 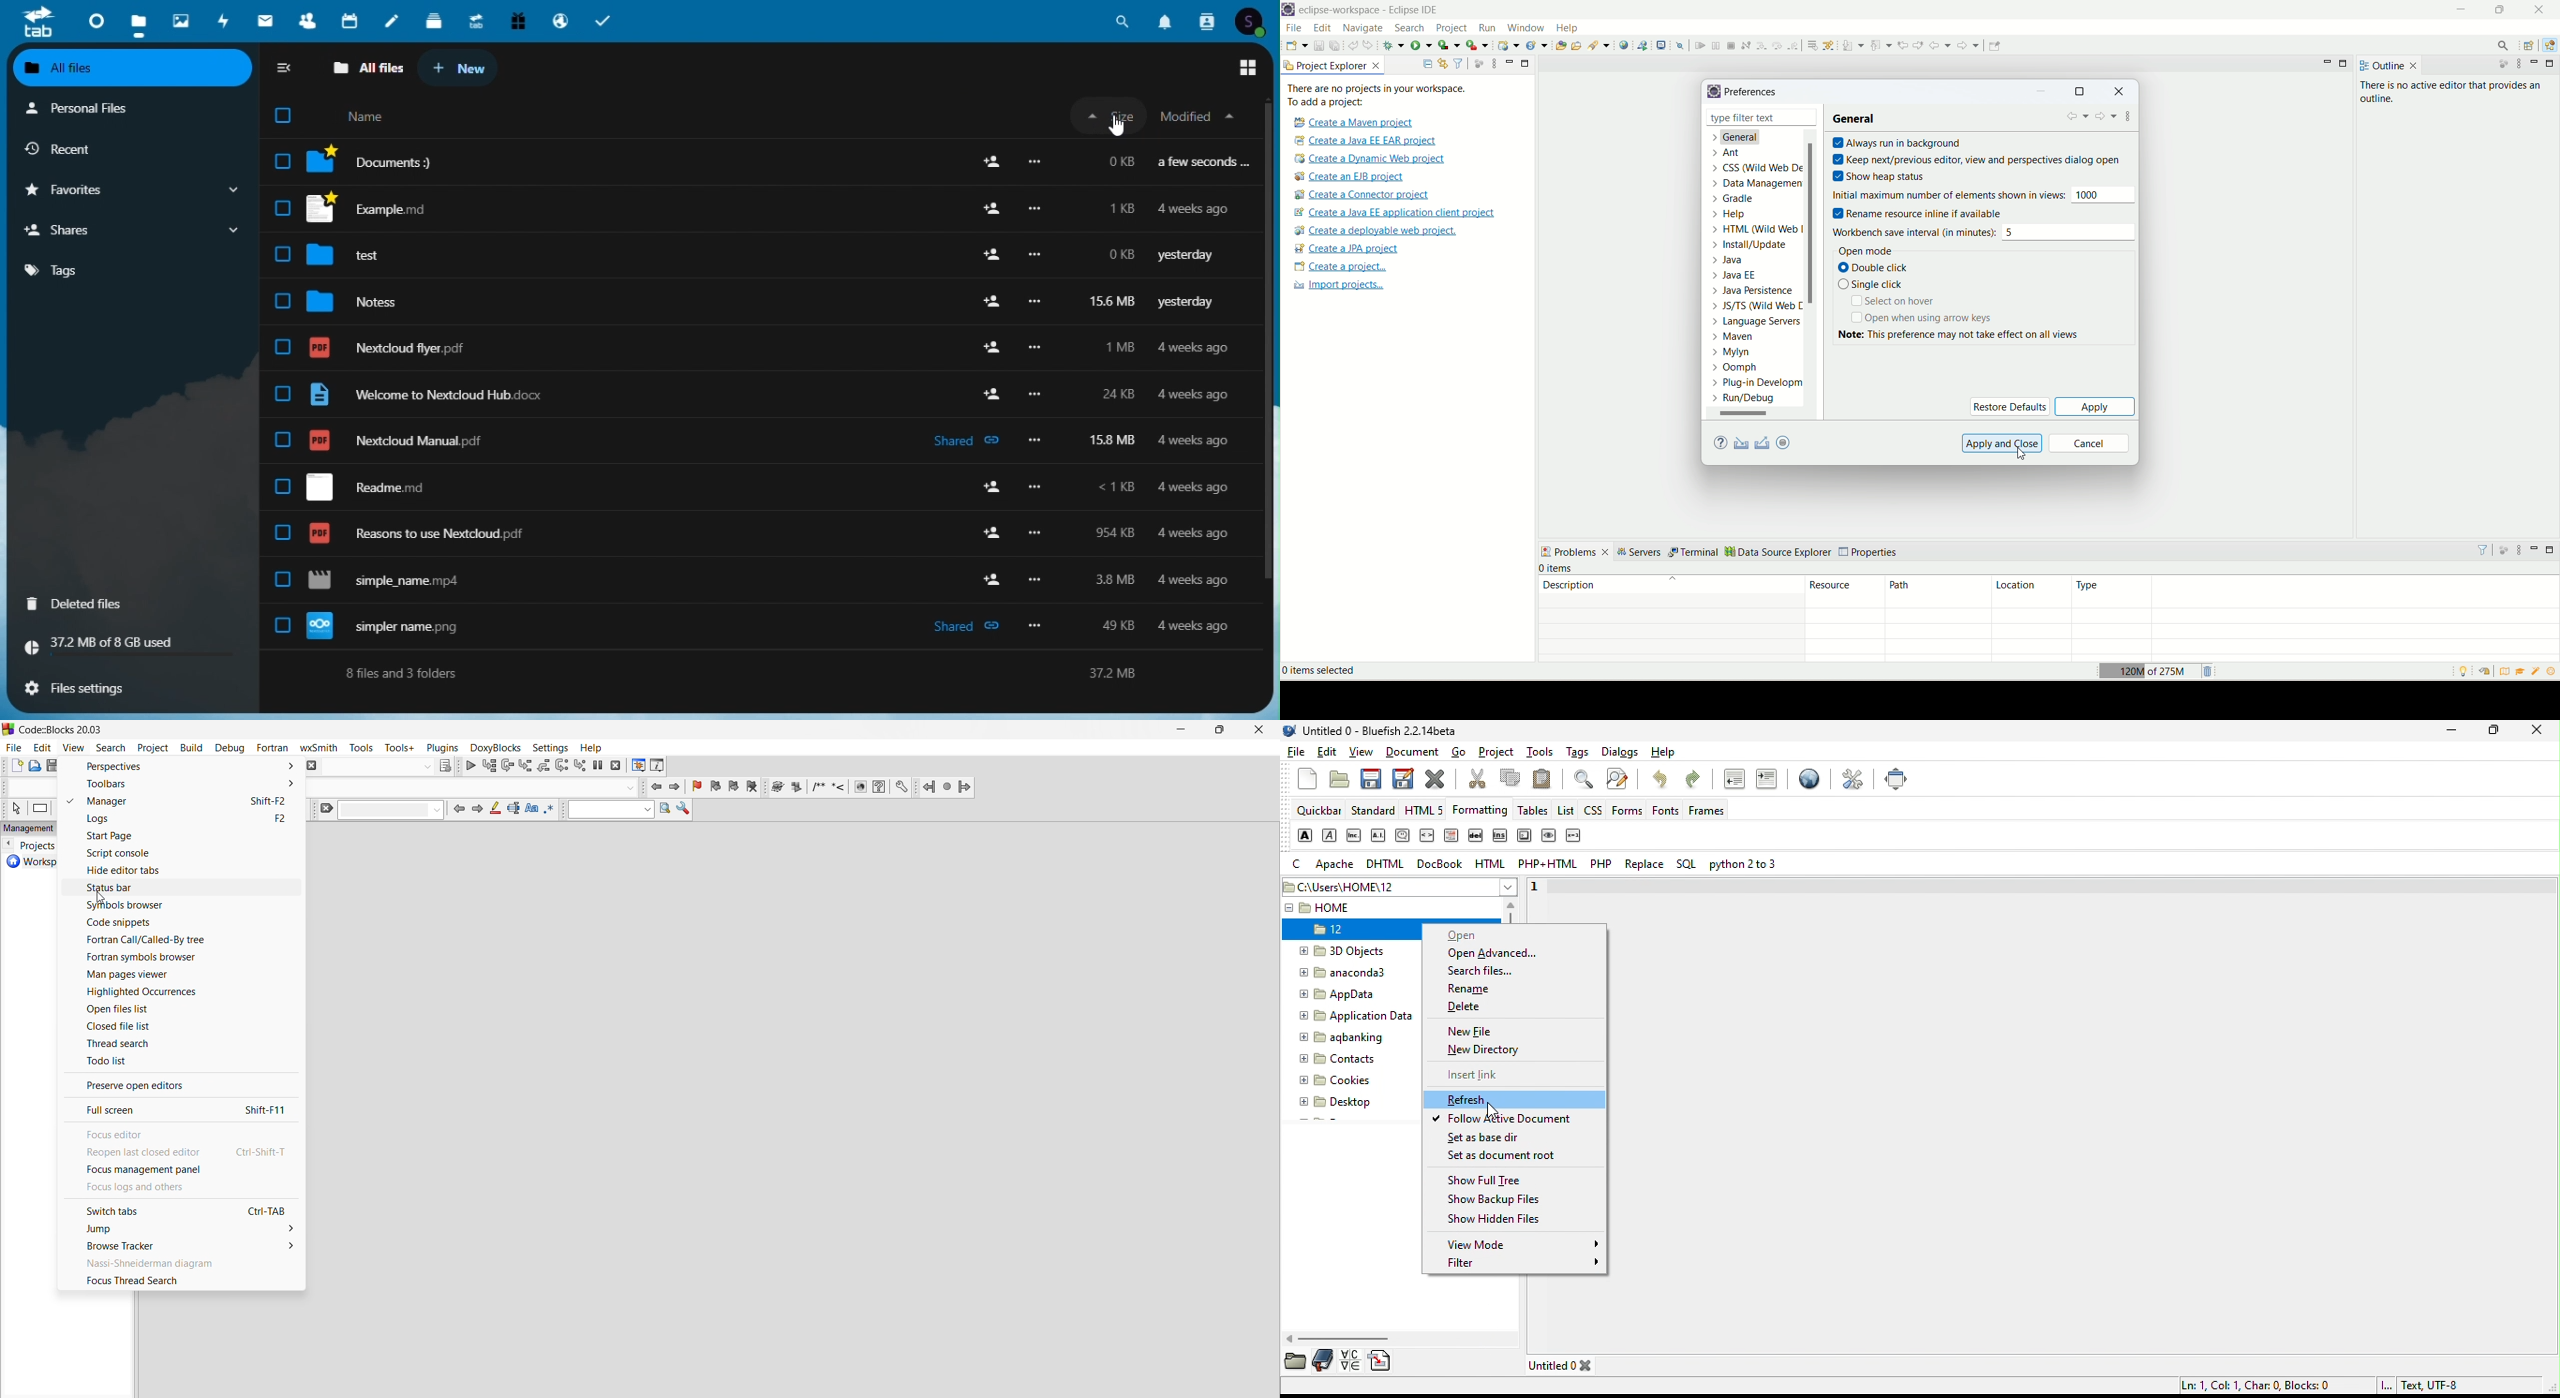 I want to click on script console, so click(x=180, y=853).